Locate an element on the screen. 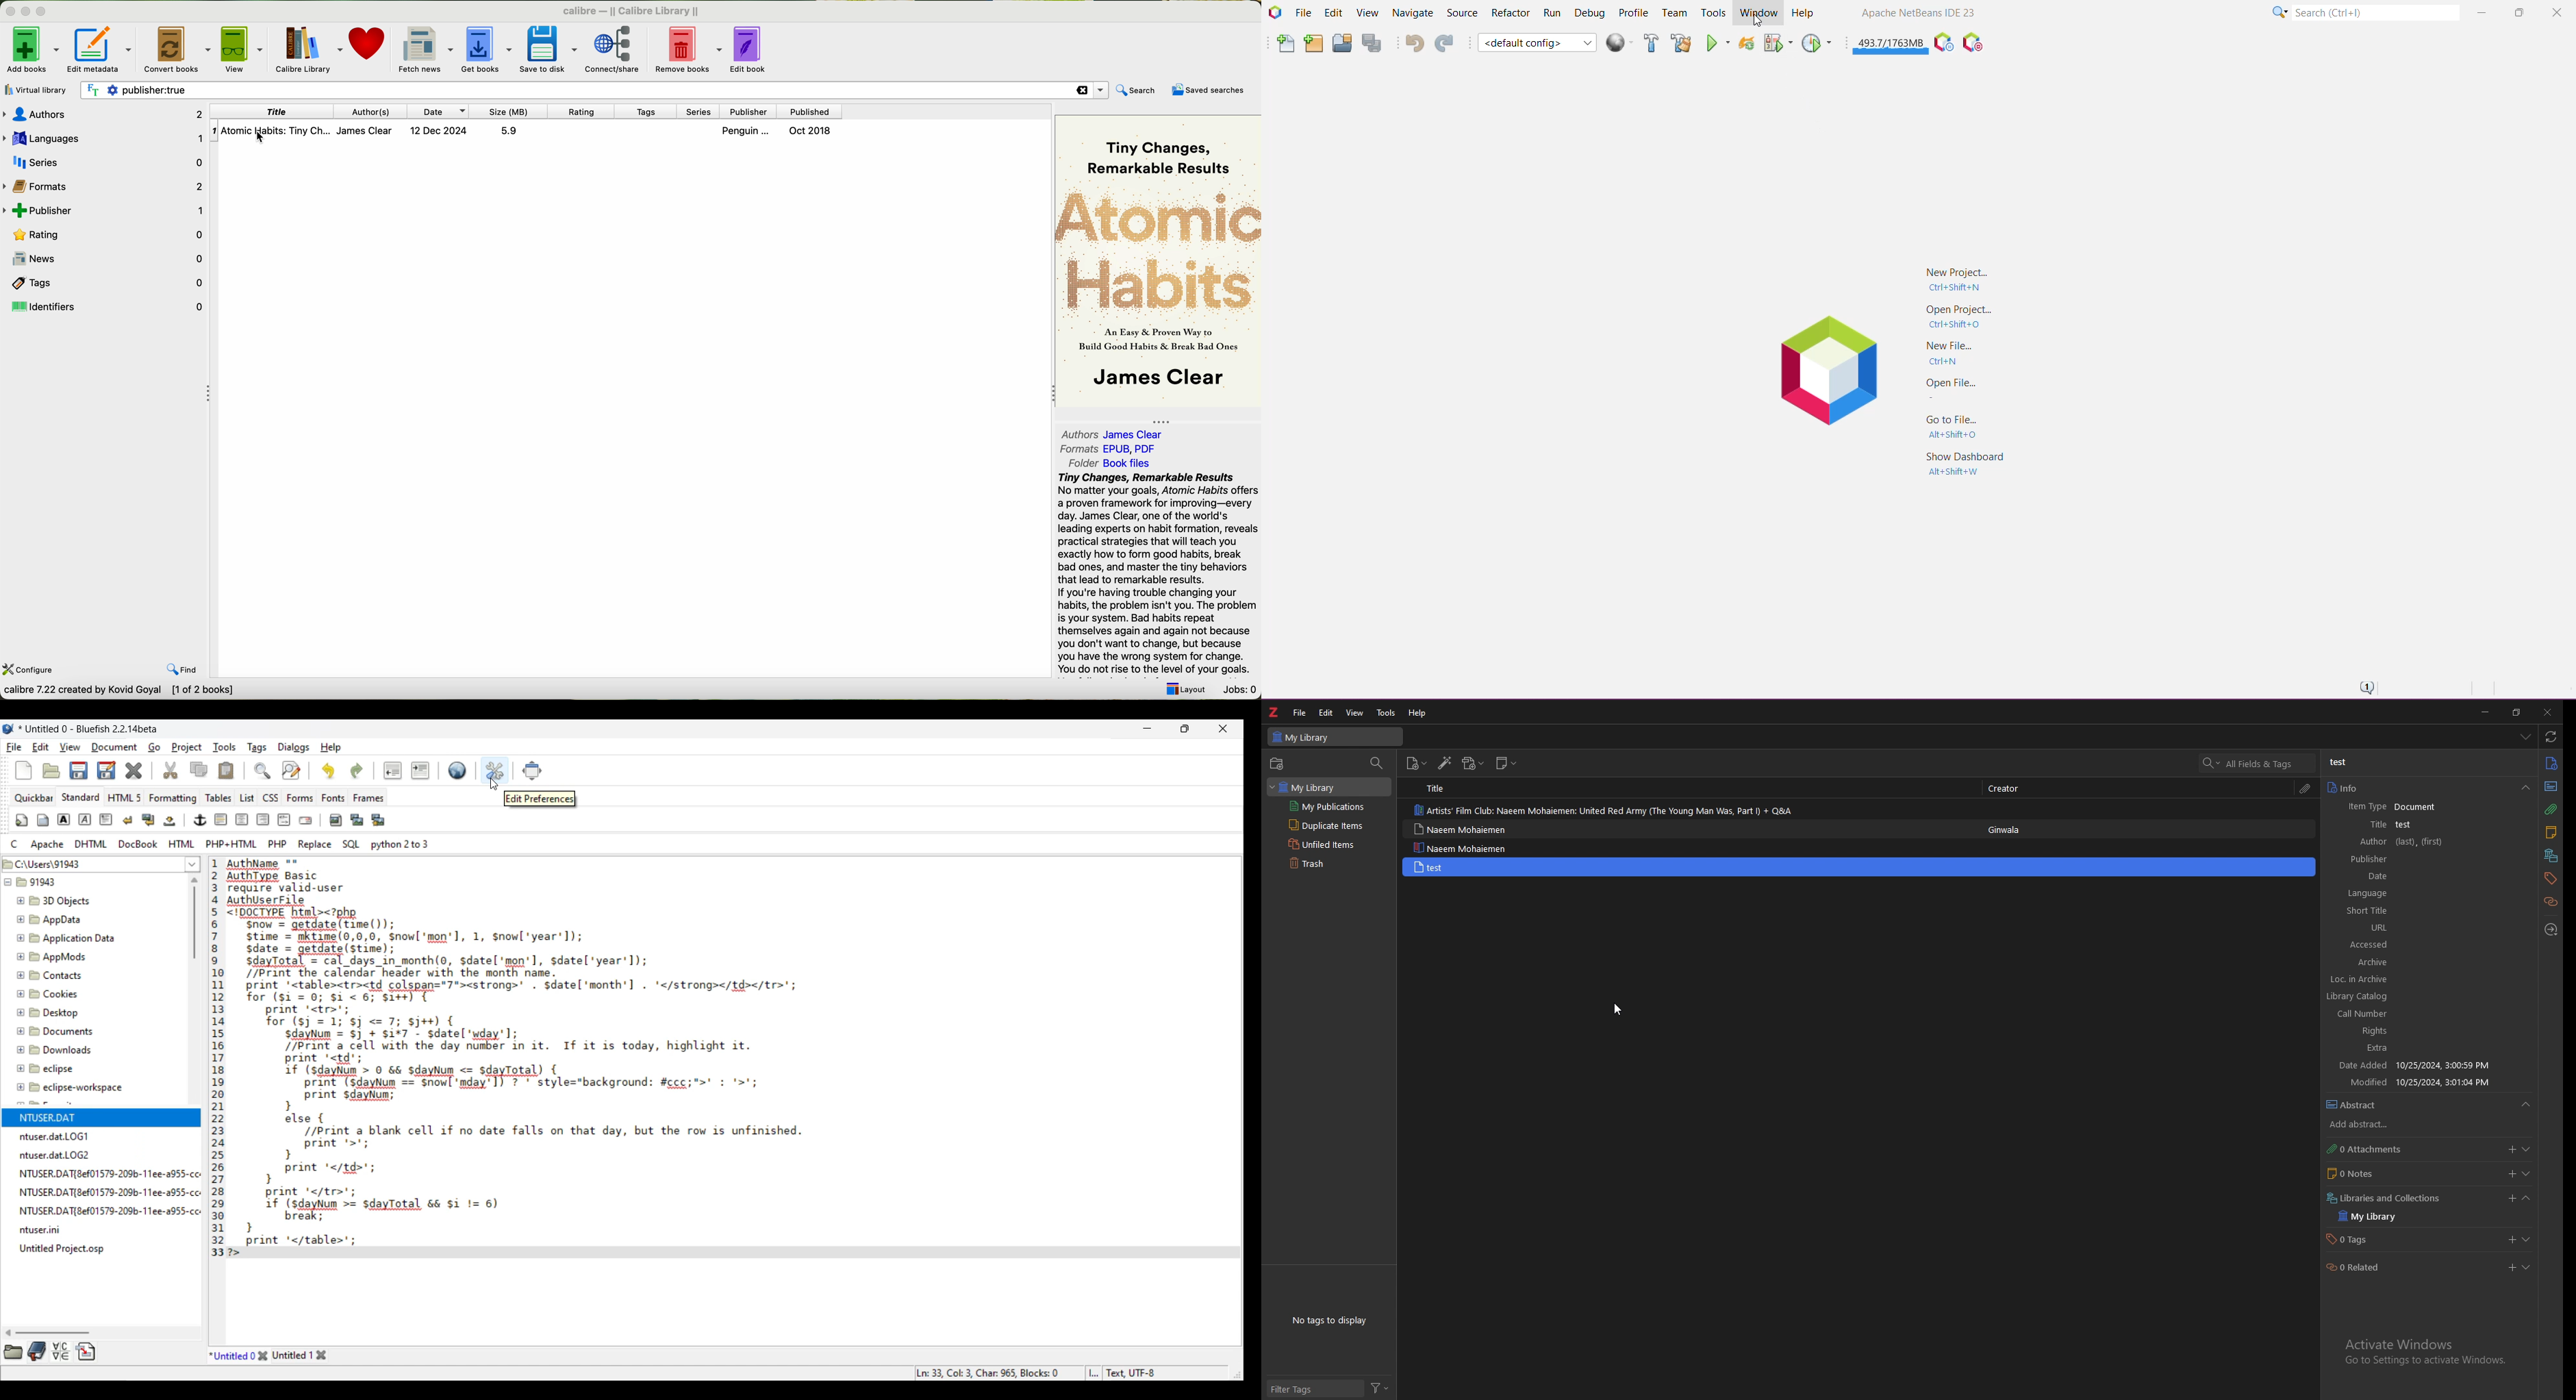 The height and width of the screenshot is (1400, 2576). Filter is located at coordinates (1383, 1388).